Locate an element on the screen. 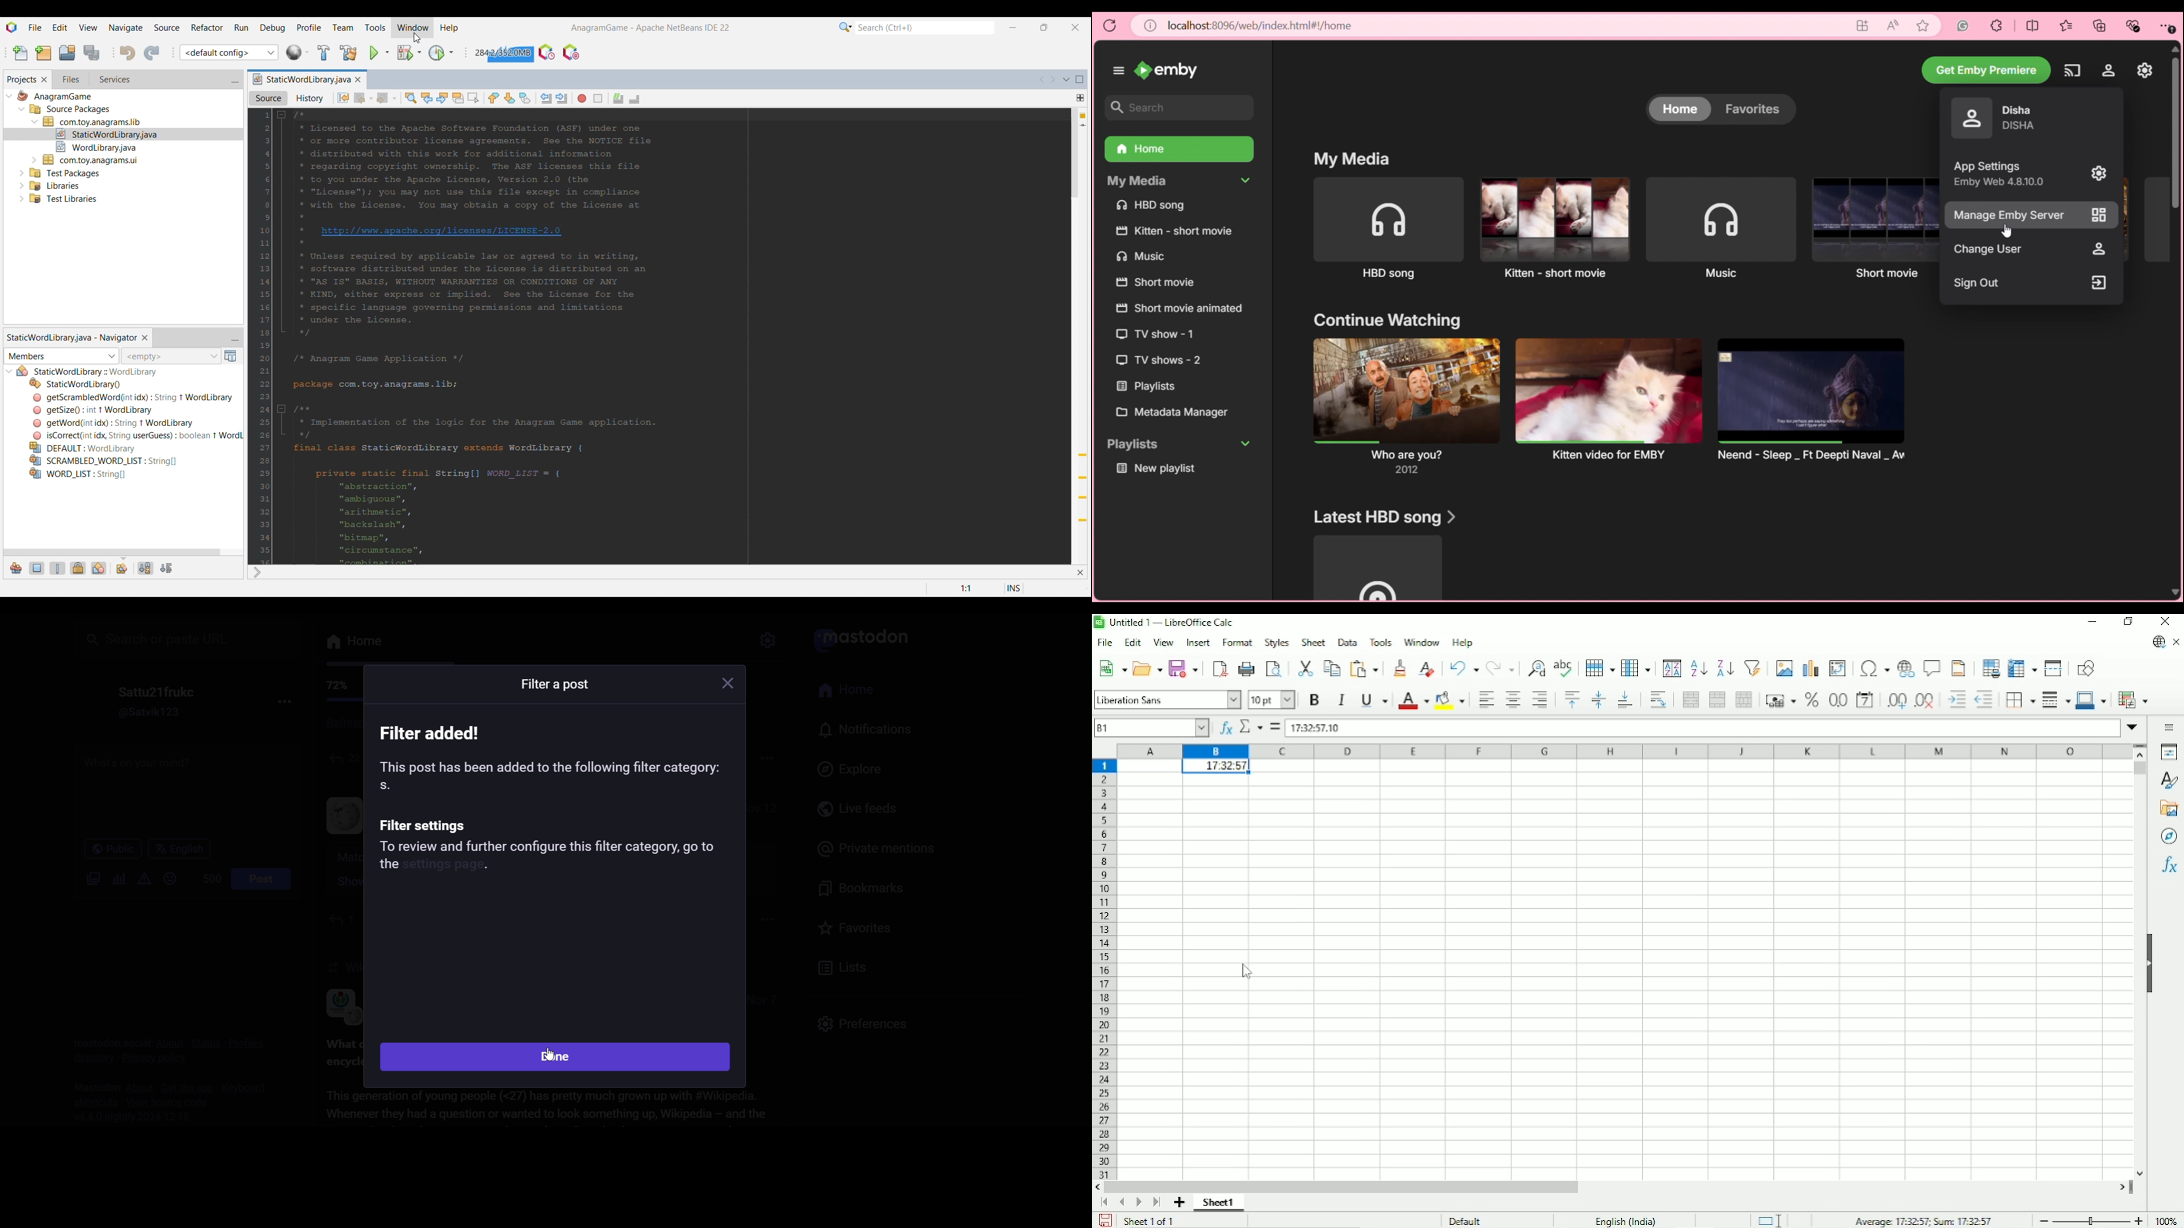 The width and height of the screenshot is (2184, 1232). Align right is located at coordinates (1541, 701).